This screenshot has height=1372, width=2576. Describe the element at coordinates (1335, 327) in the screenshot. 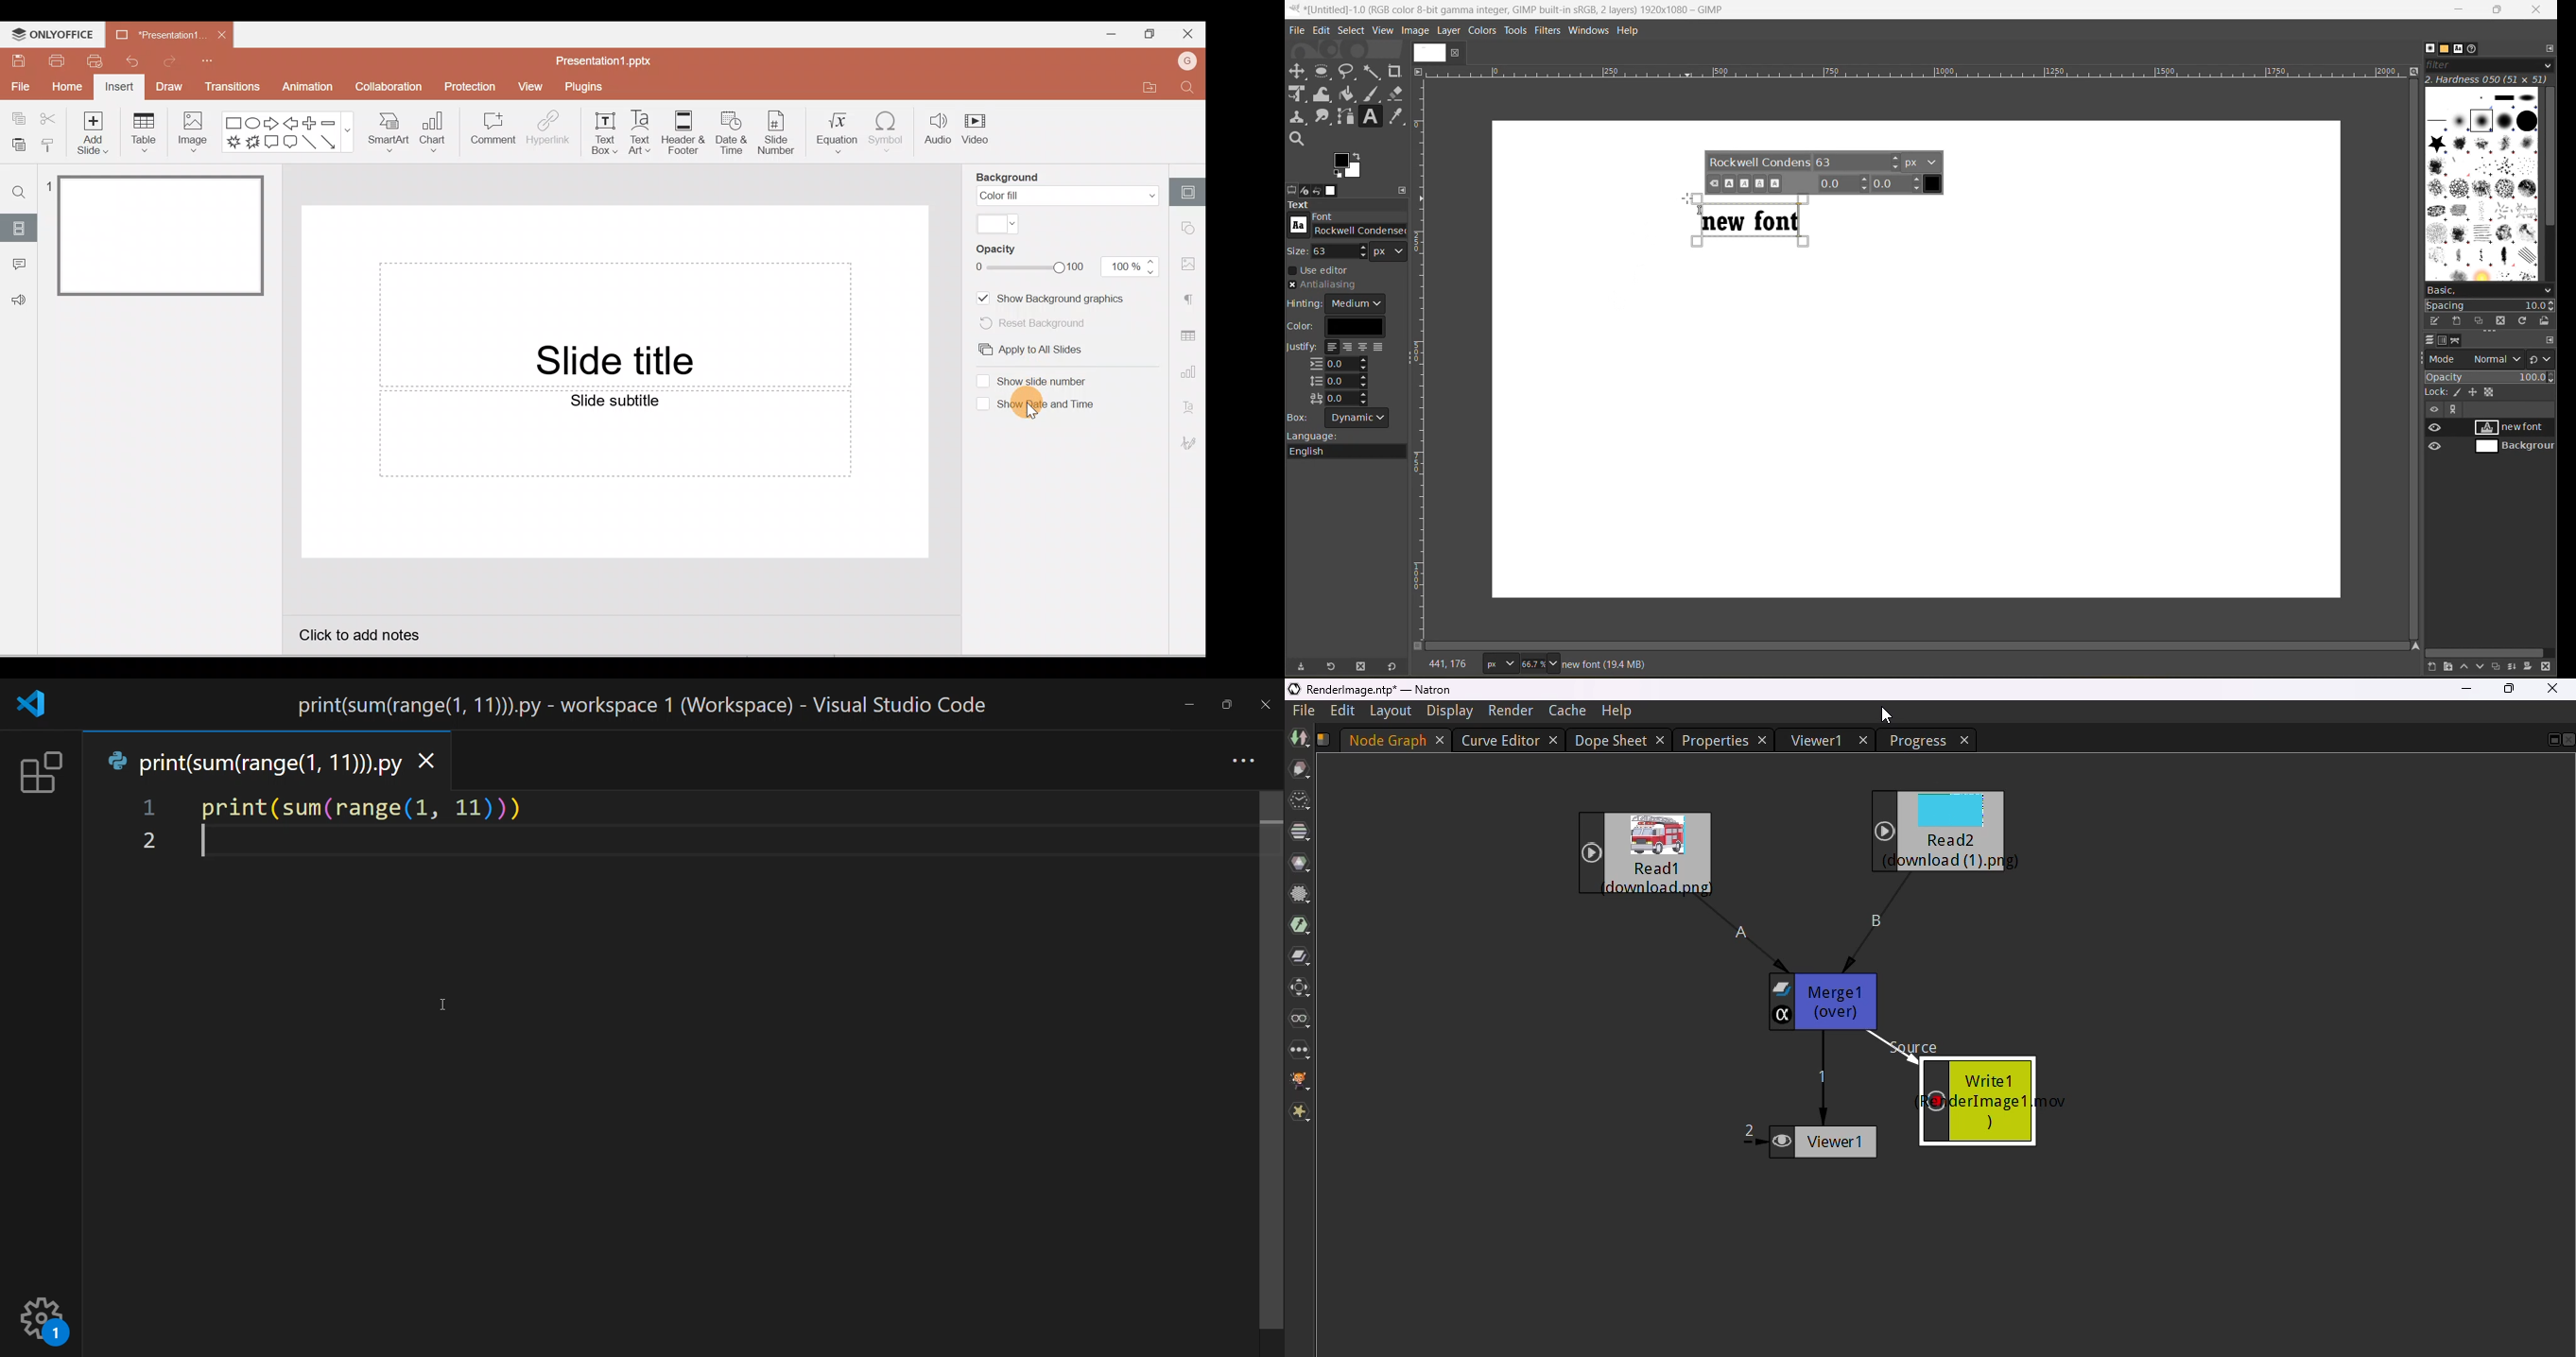

I see `color` at that location.